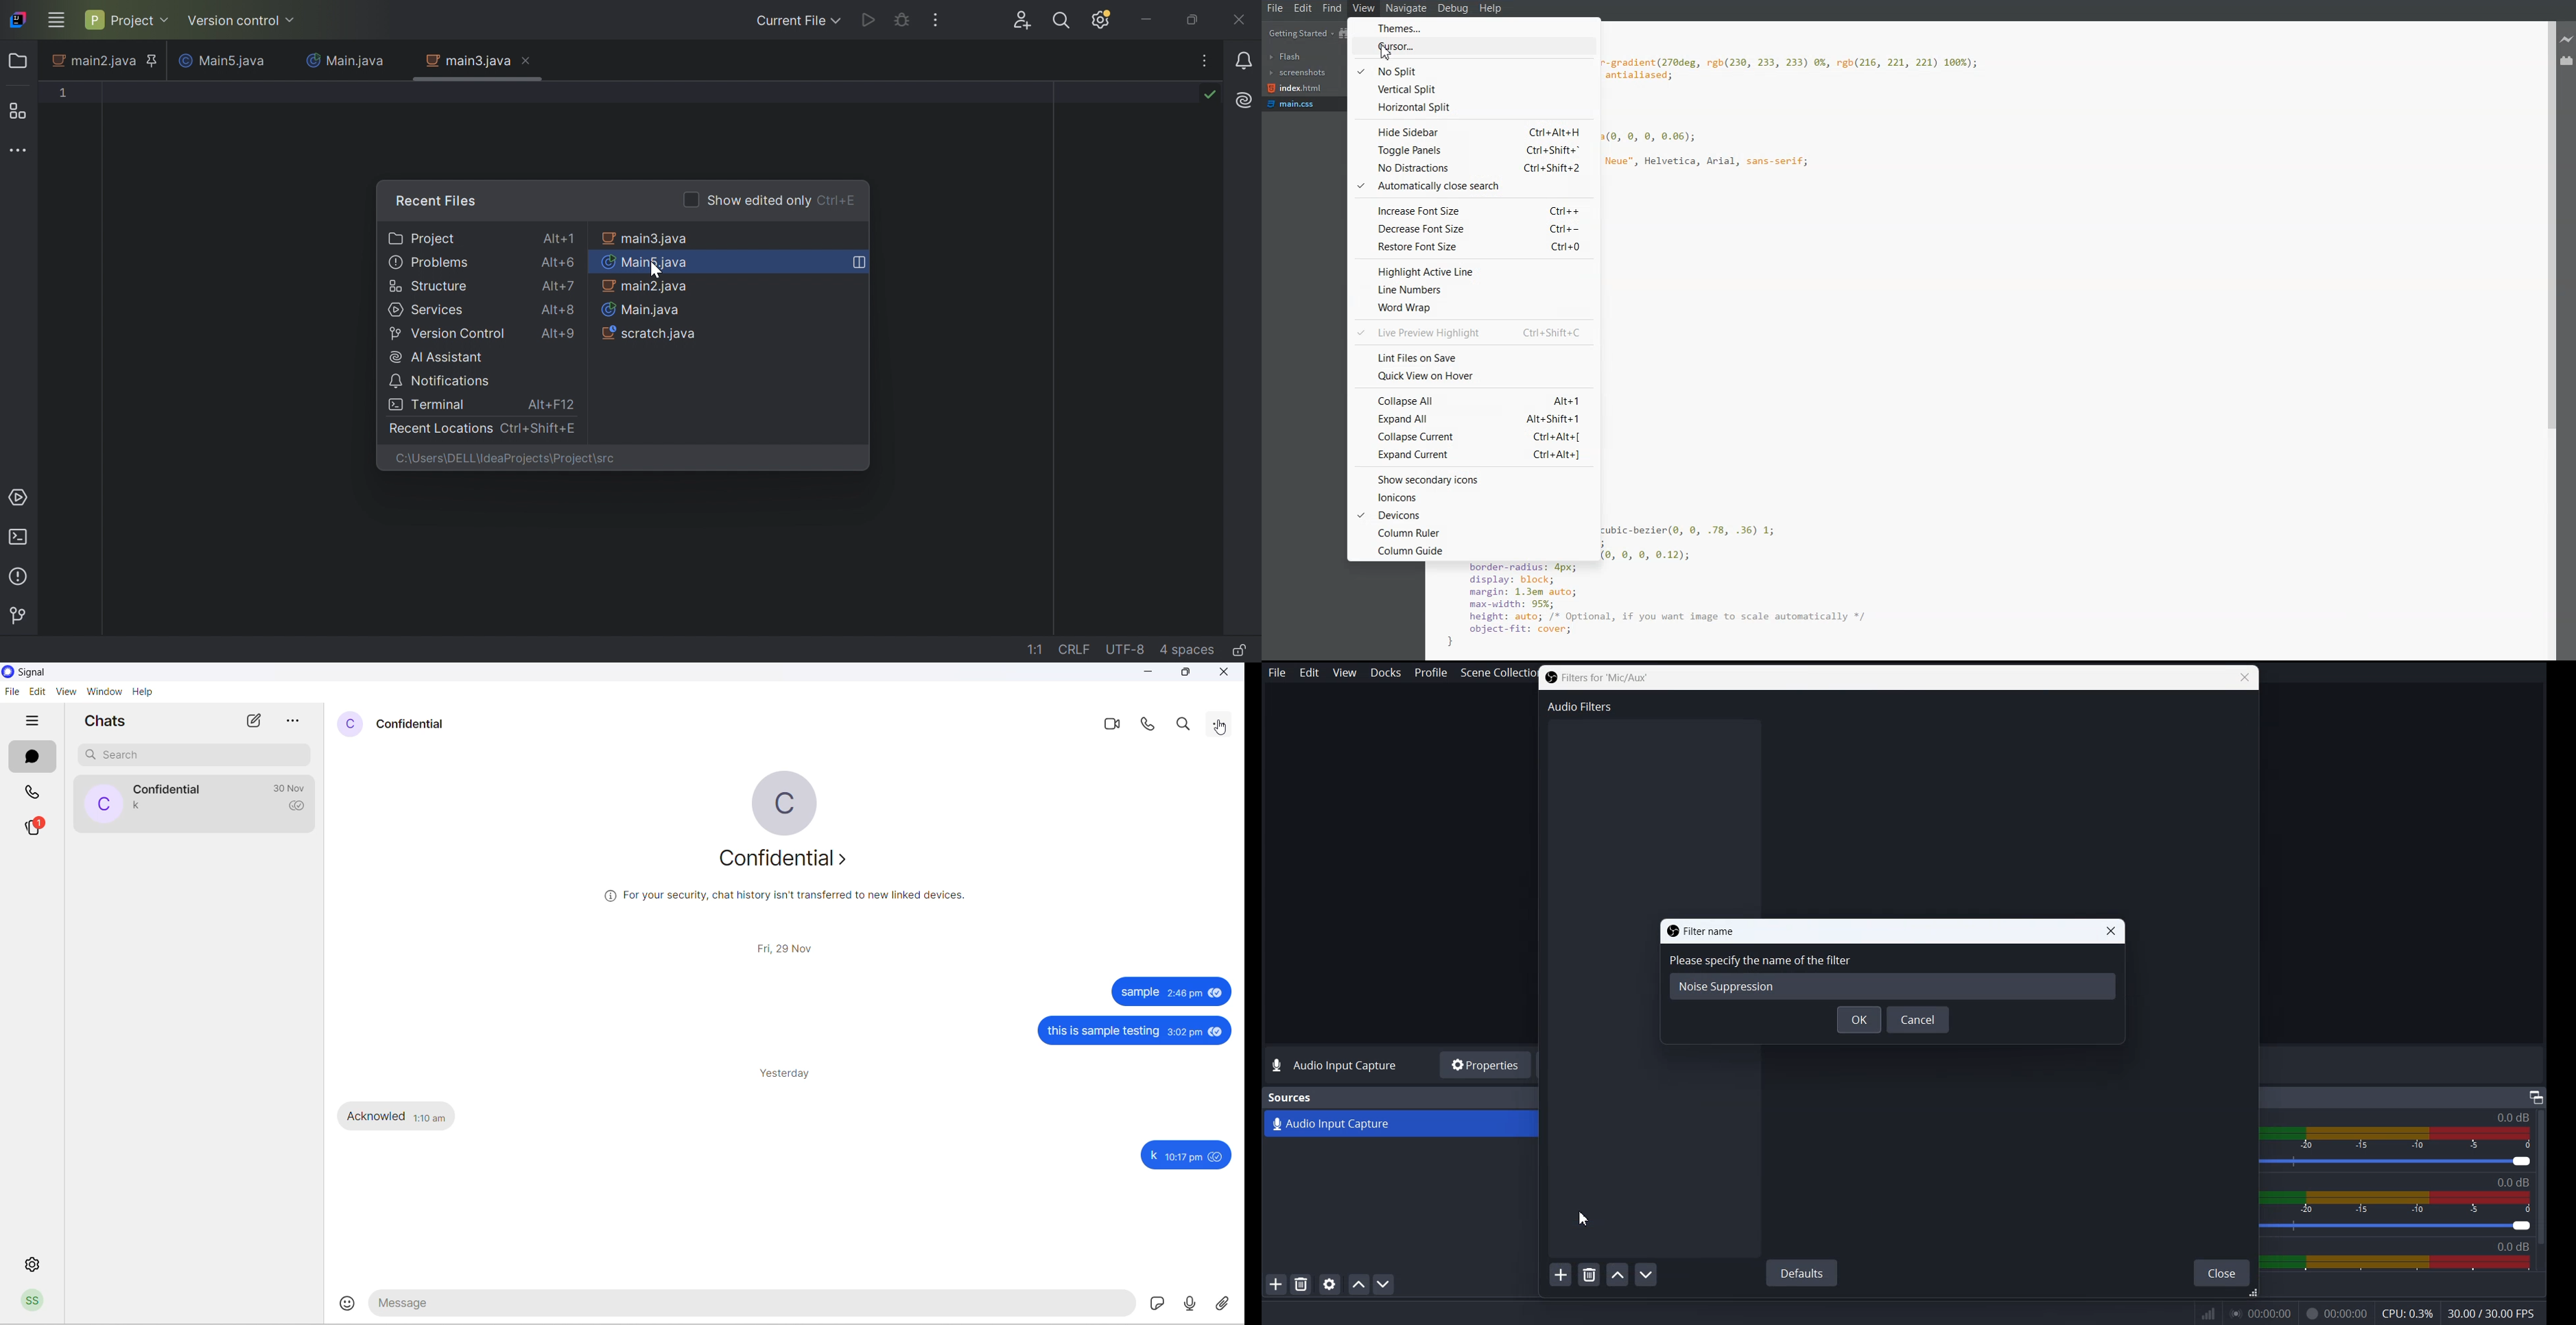 The image size is (2576, 1344). What do you see at coordinates (1561, 1274) in the screenshot?
I see `Add Filters` at bounding box center [1561, 1274].